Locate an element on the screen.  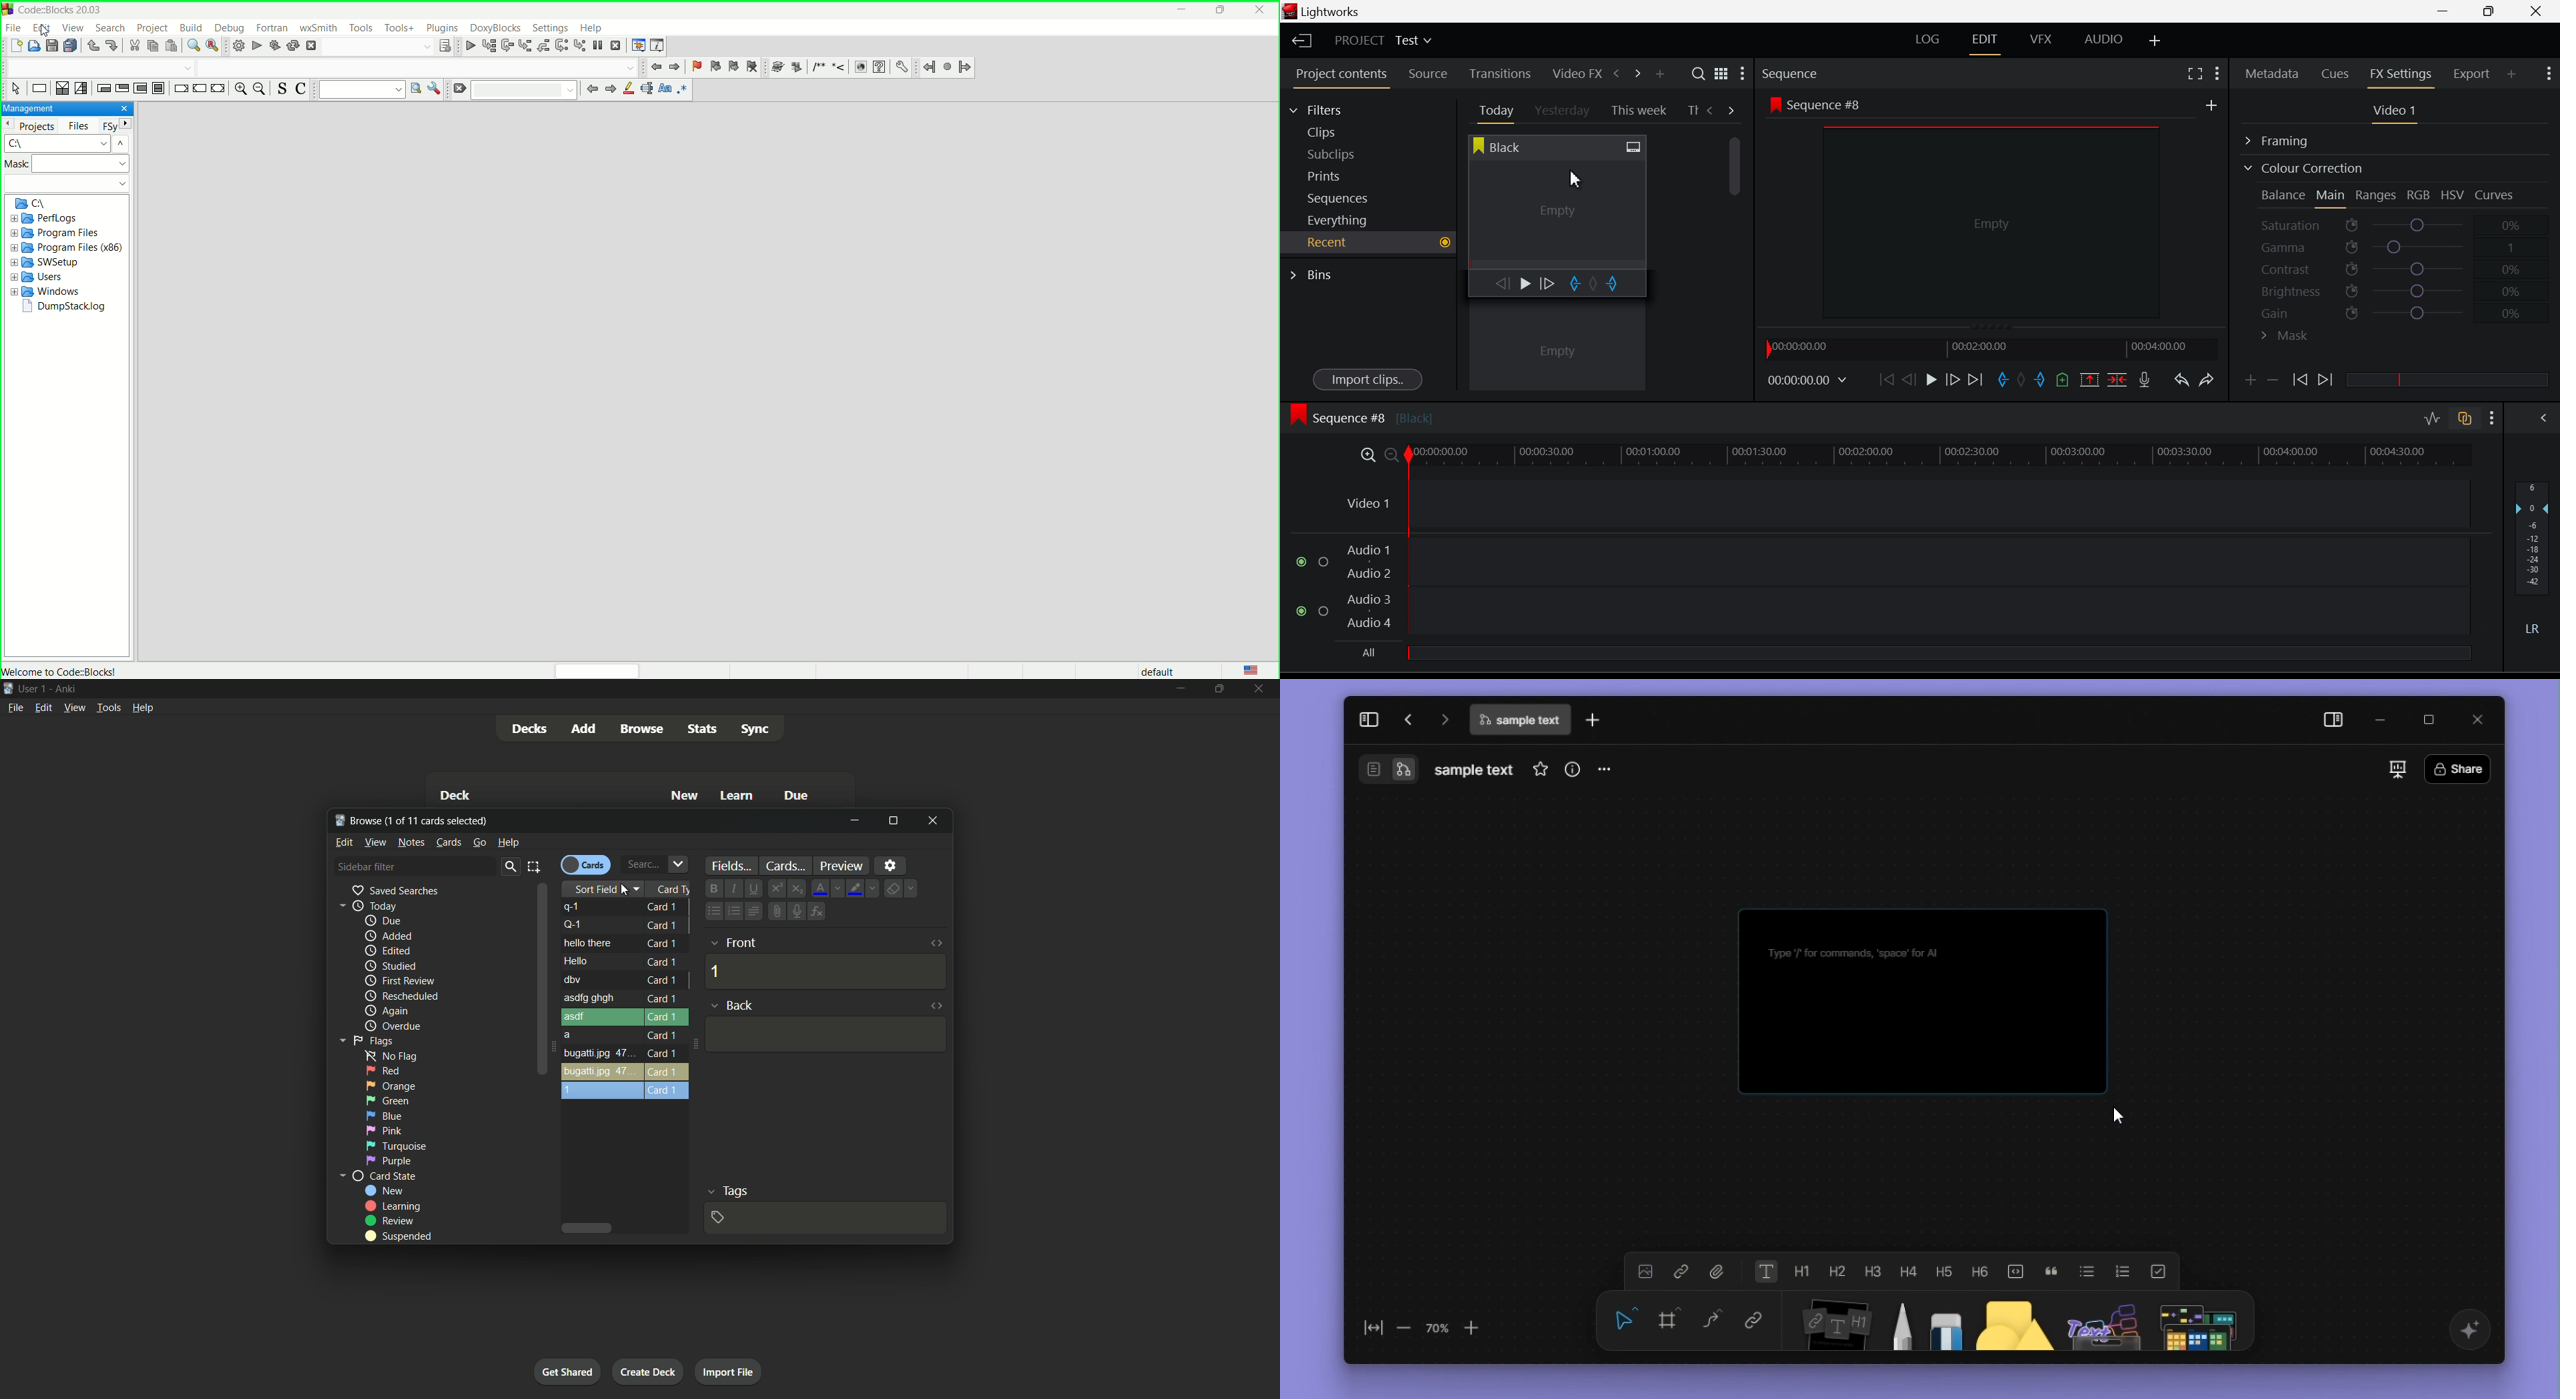
Recrod Voiceover is located at coordinates (2144, 379).